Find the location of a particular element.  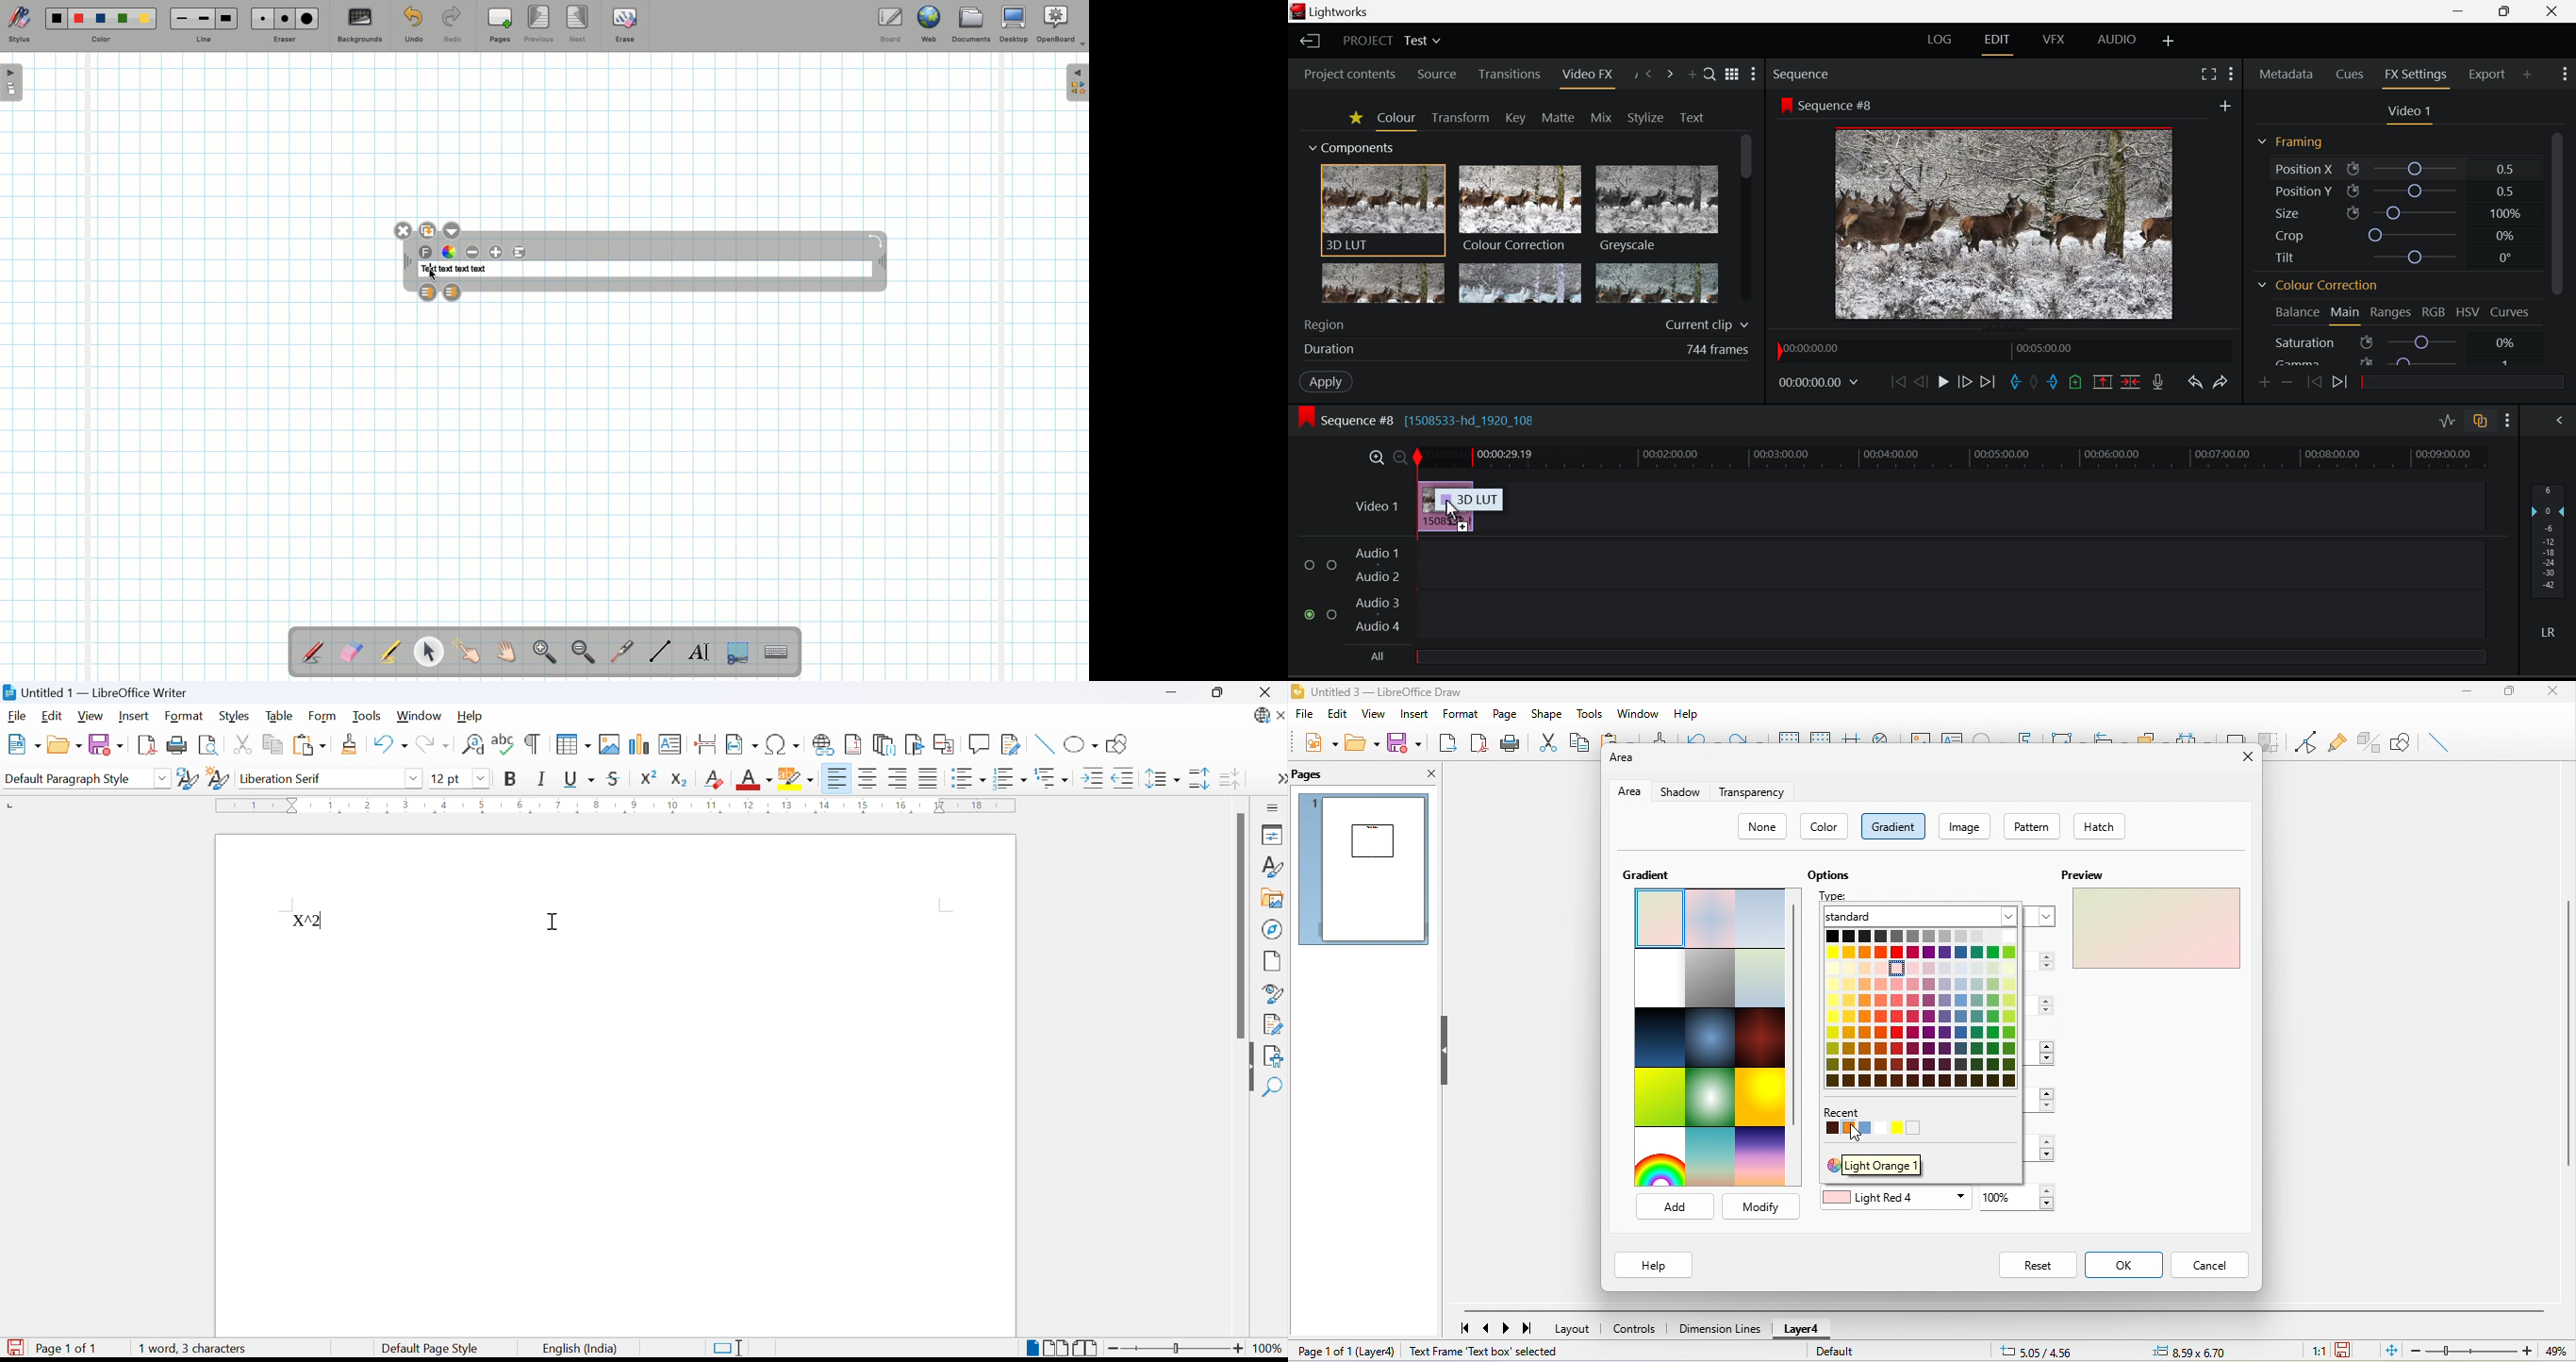

Mosaic is located at coordinates (1521, 285).